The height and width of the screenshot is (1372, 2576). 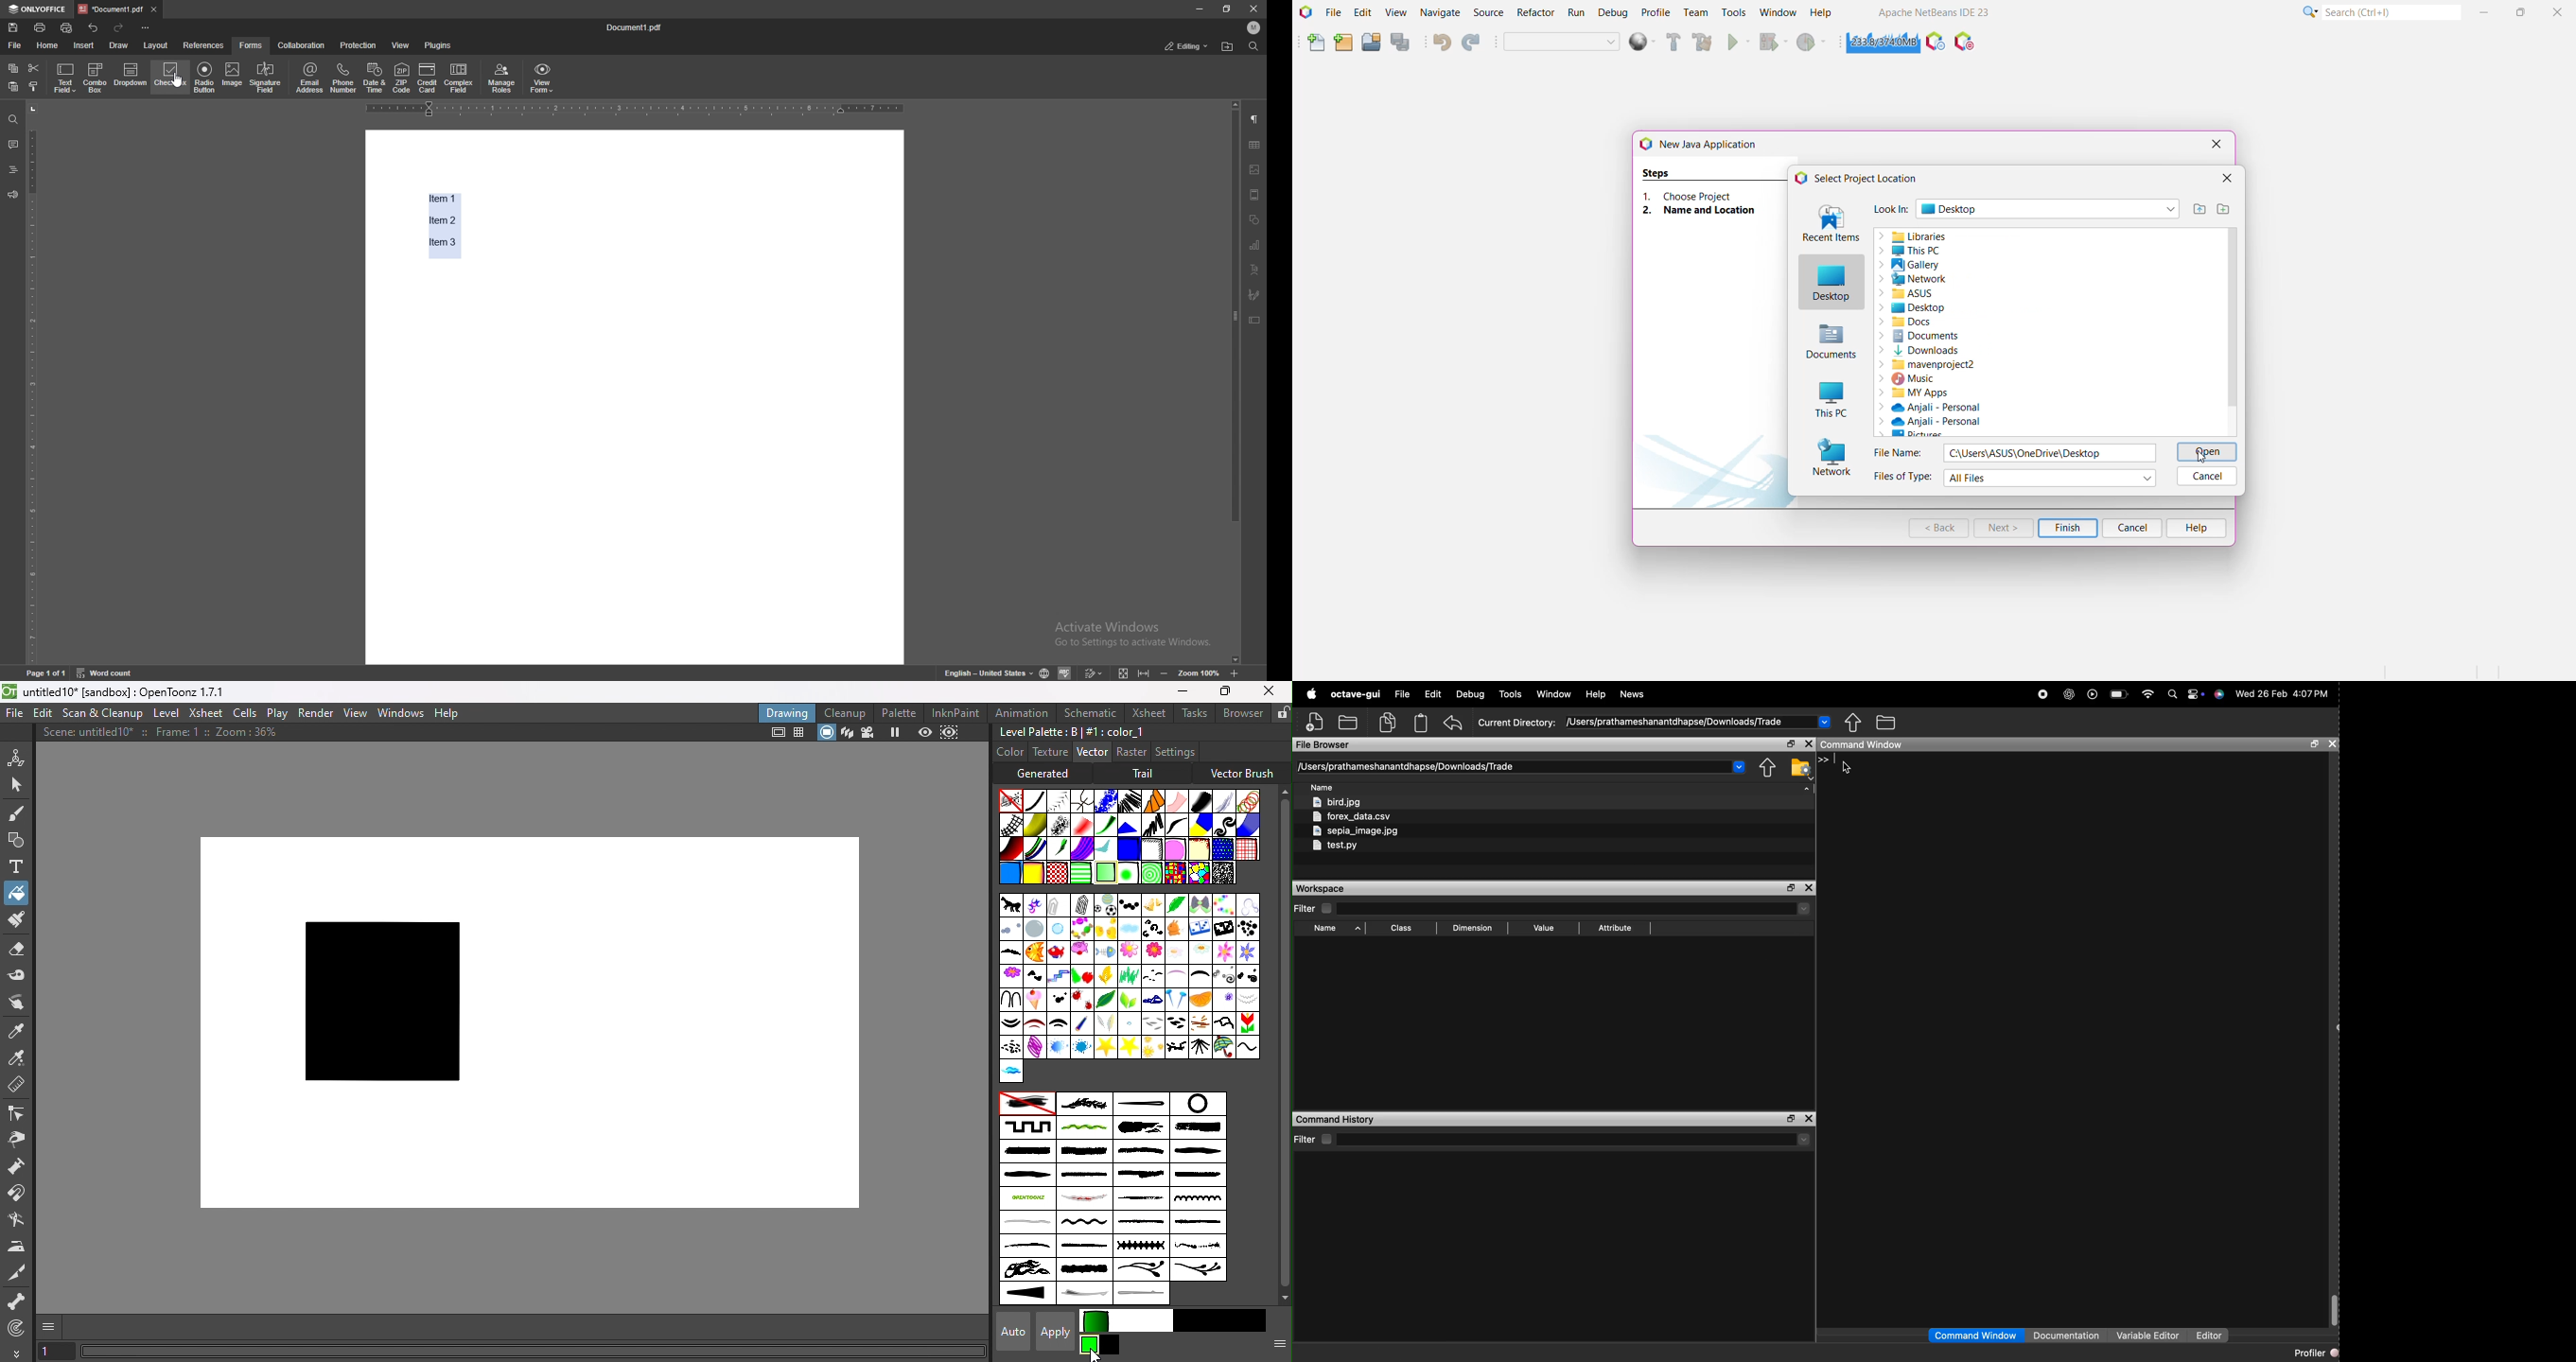 What do you see at coordinates (636, 26) in the screenshot?
I see `file name` at bounding box center [636, 26].